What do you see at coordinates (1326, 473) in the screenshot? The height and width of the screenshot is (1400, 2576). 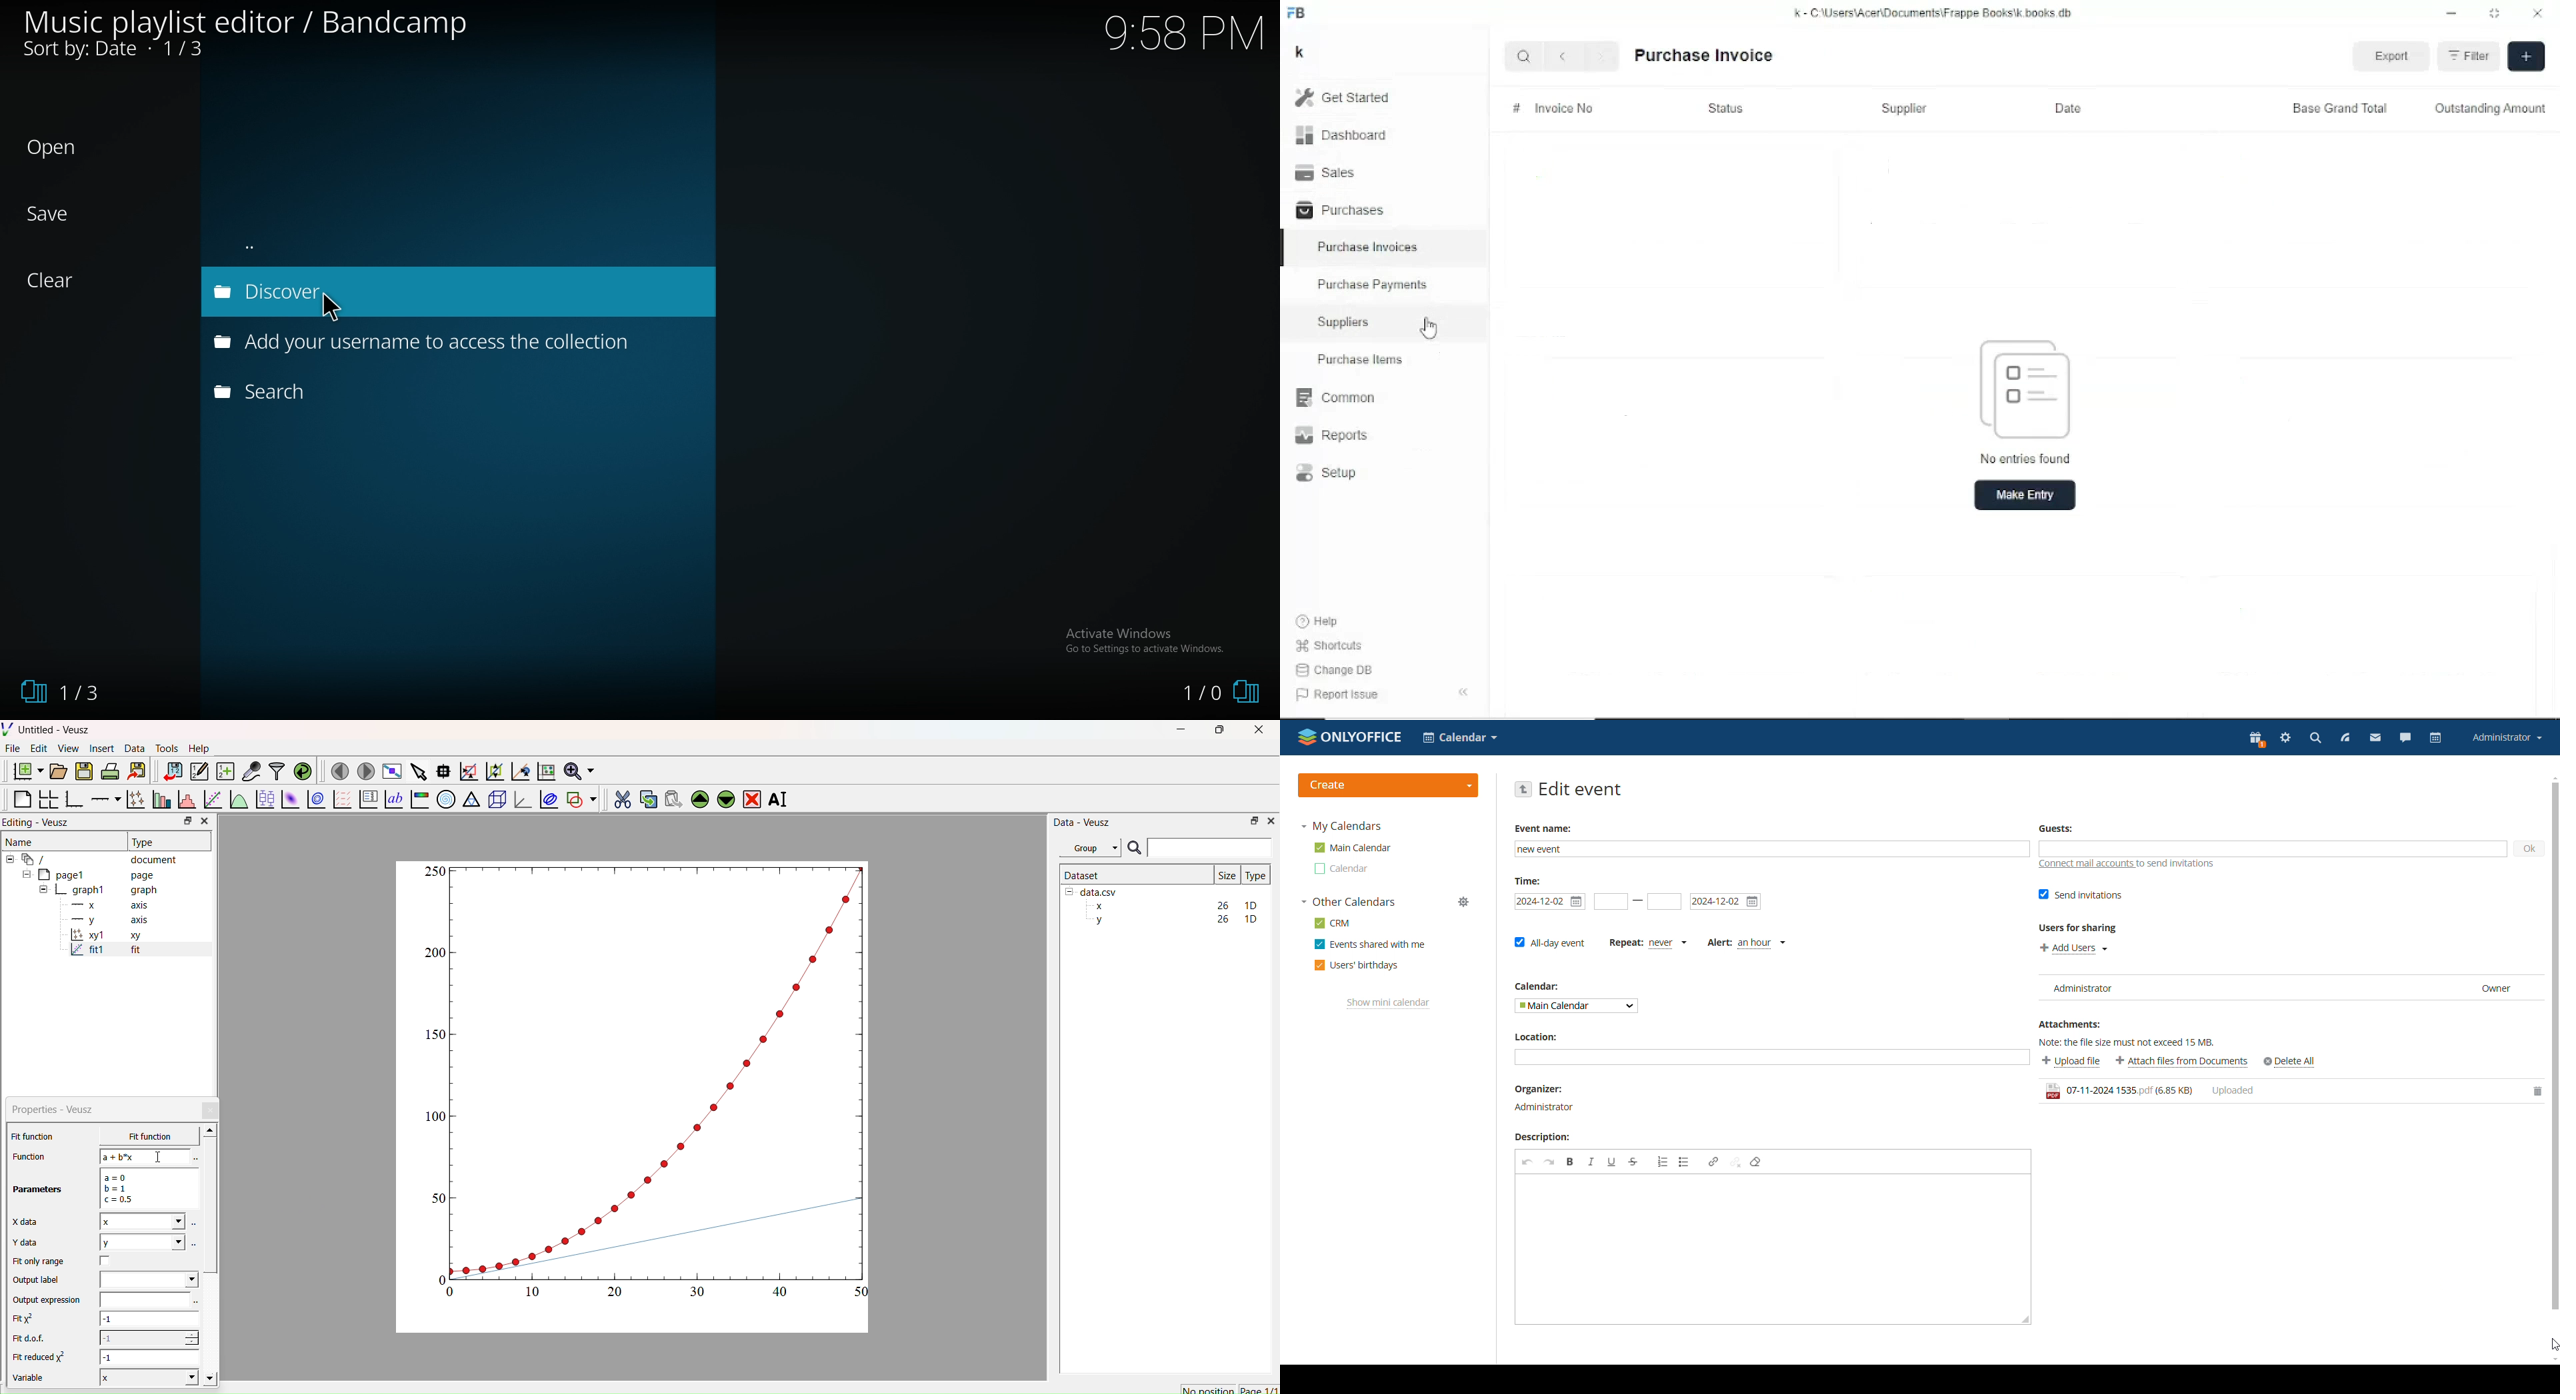 I see `Setup` at bounding box center [1326, 473].